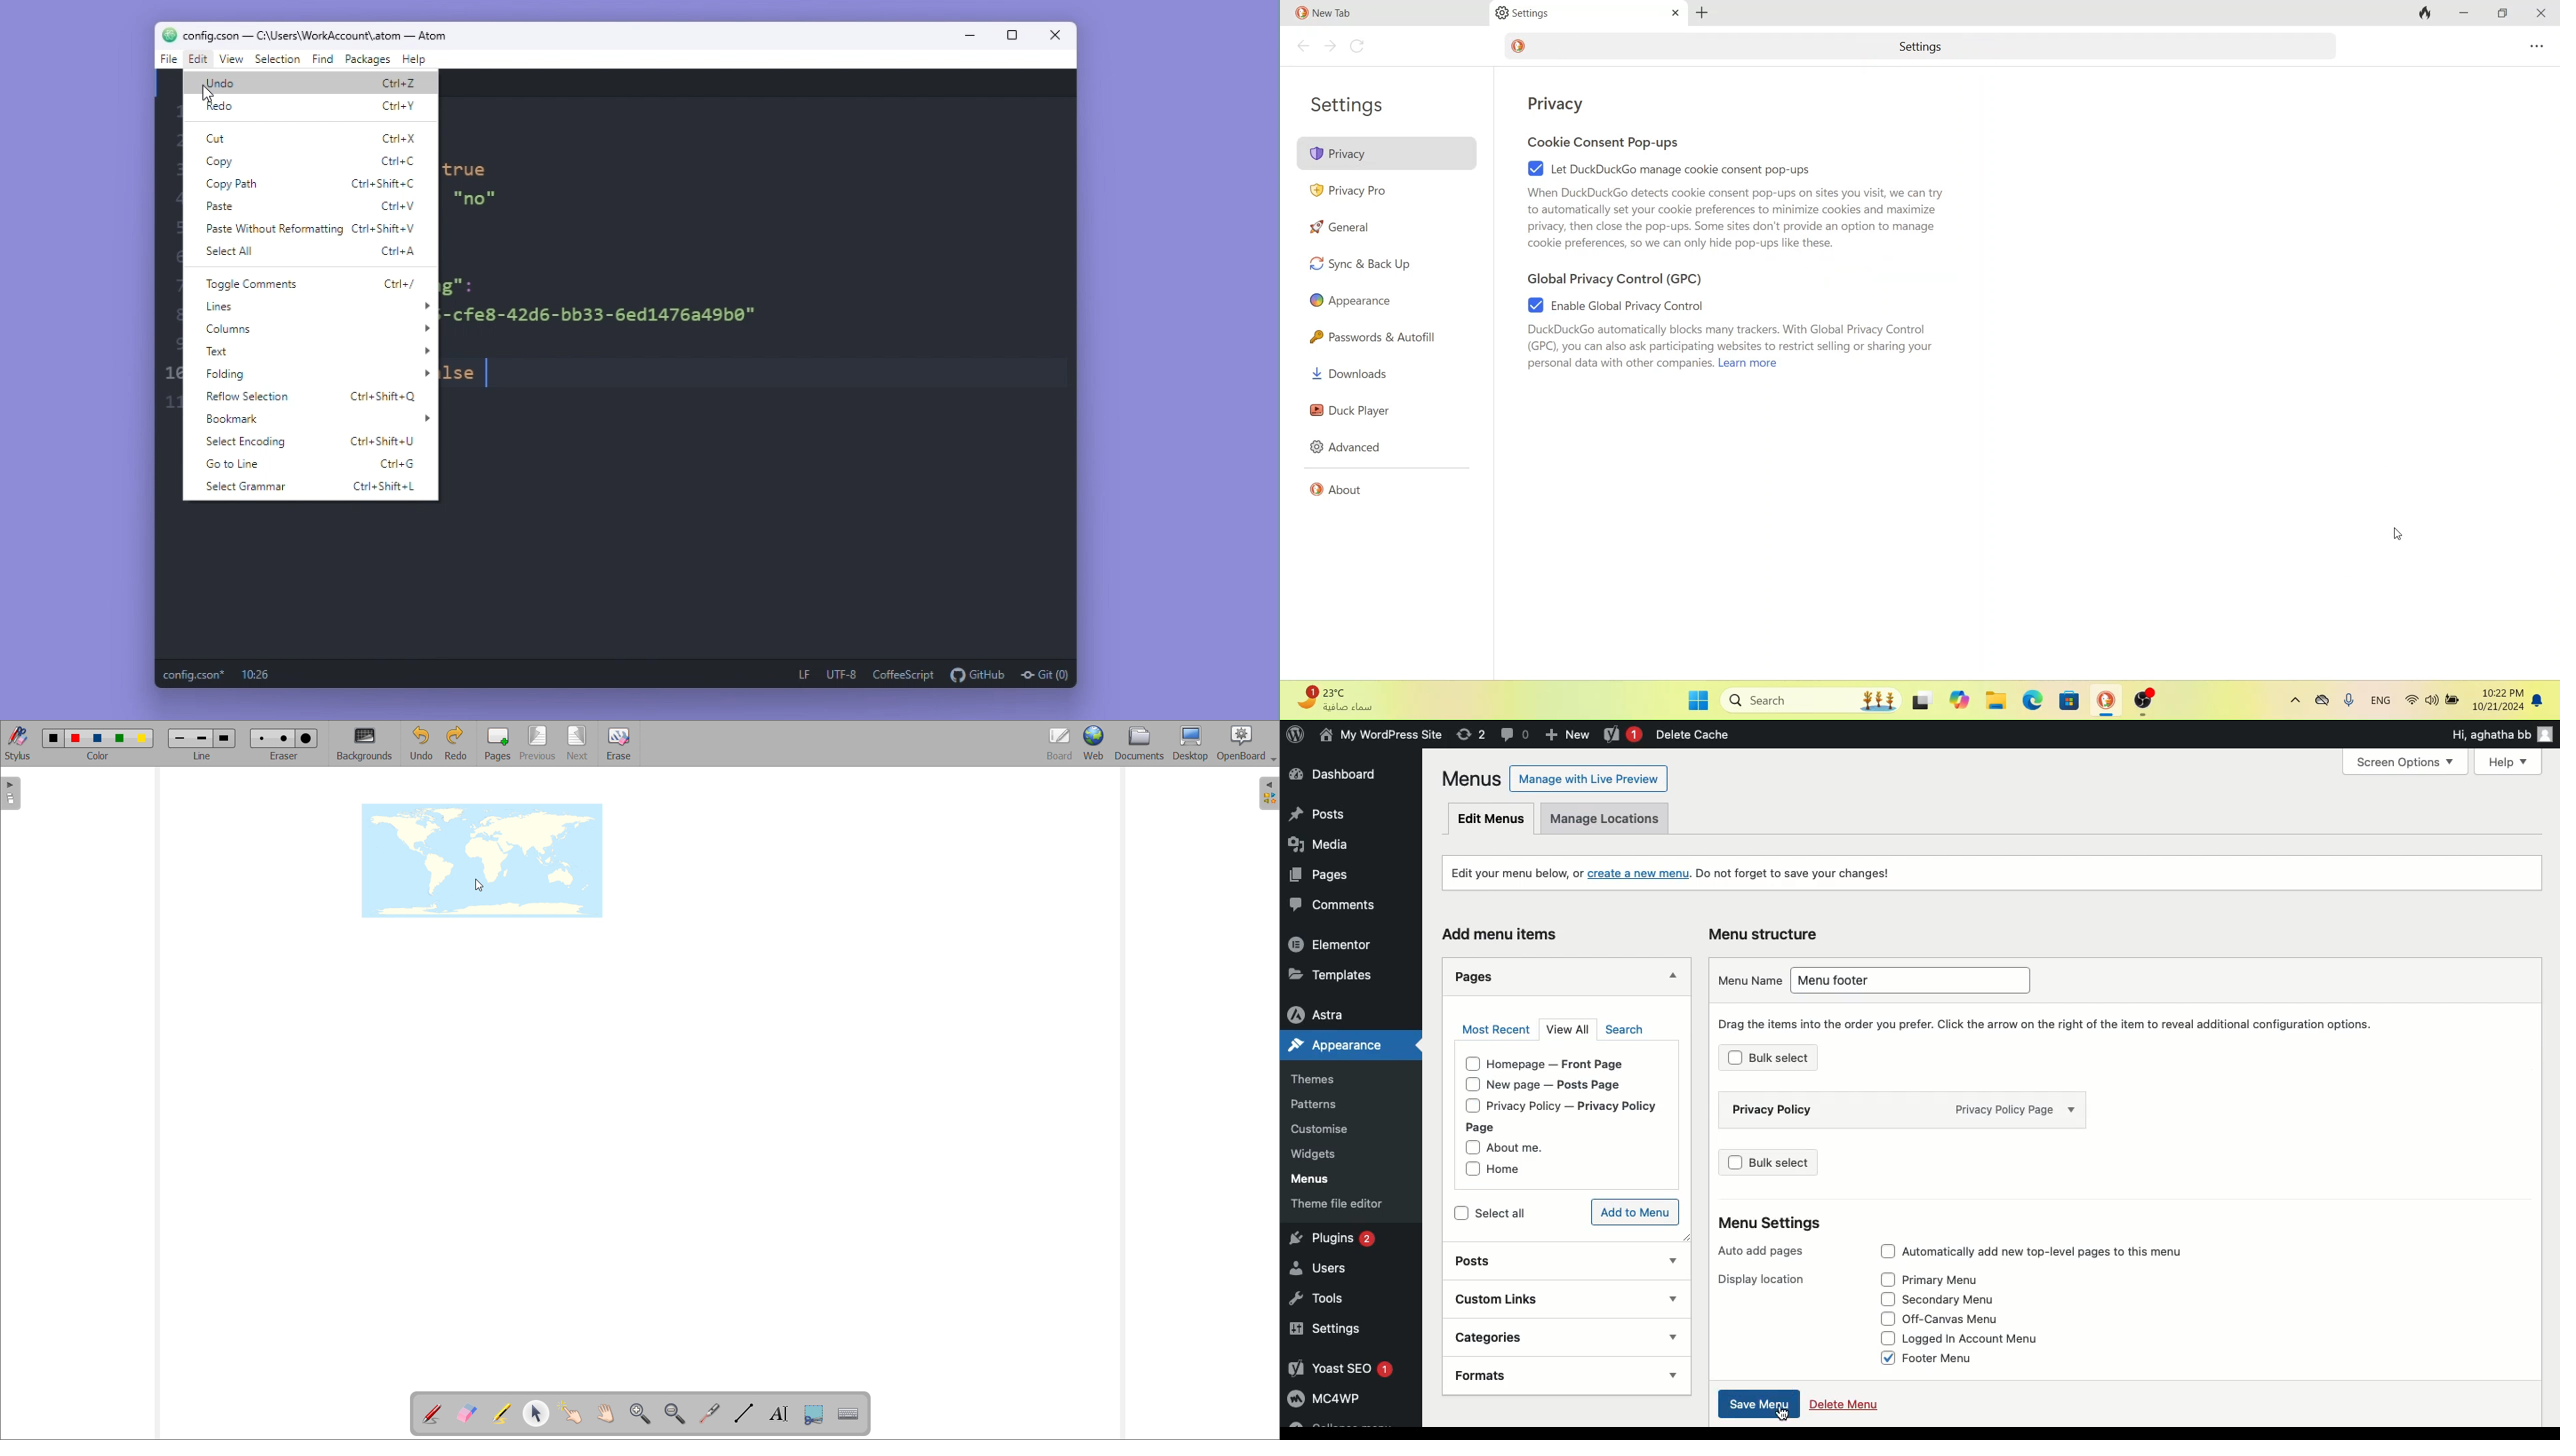  I want to click on checkbox, so click(1466, 1171).